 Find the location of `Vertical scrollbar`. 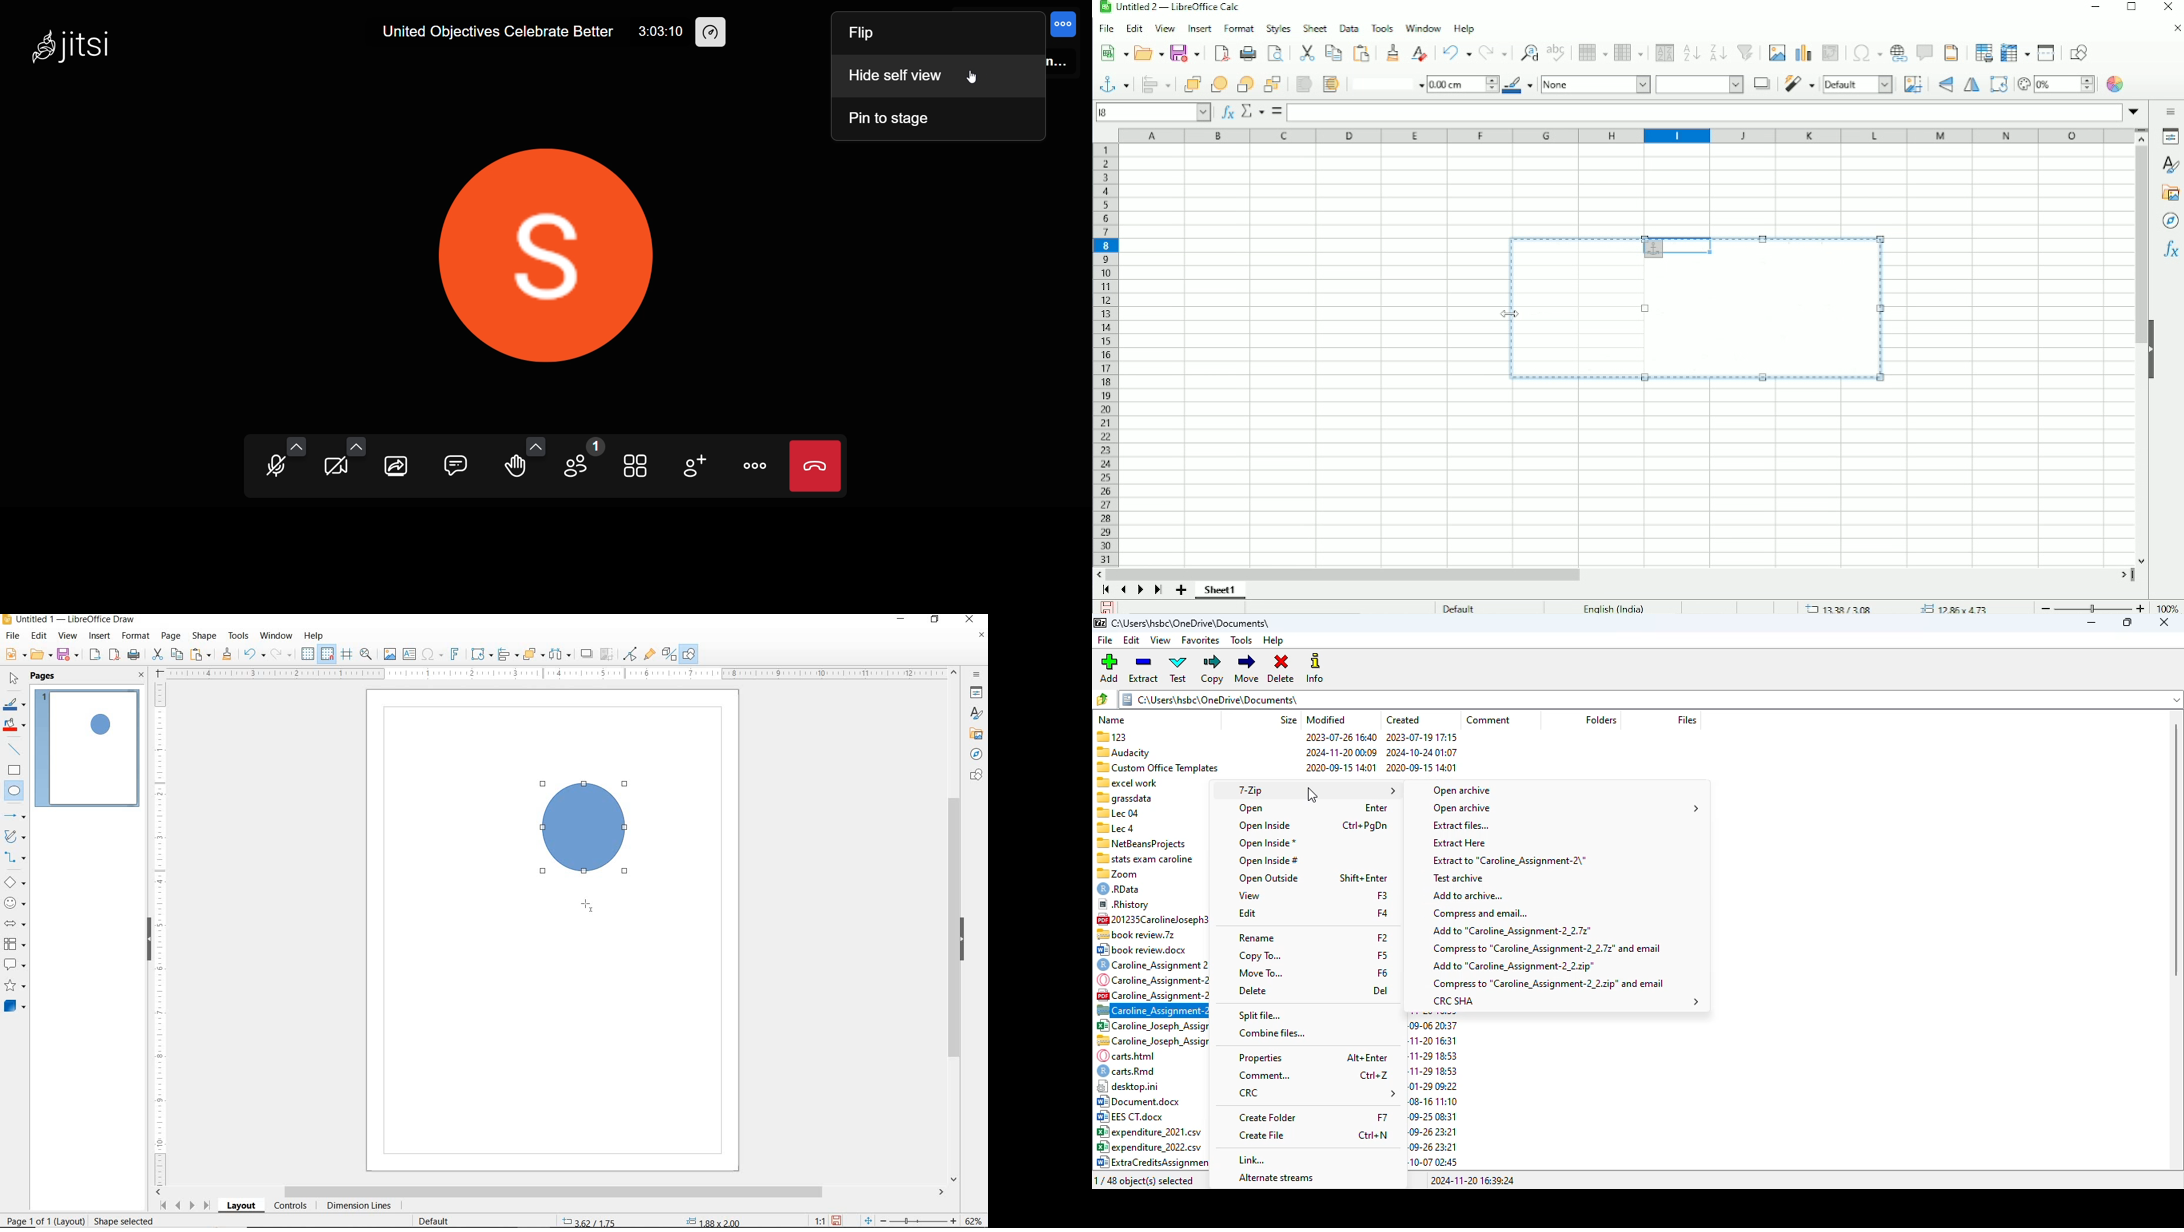

Vertical scrollbar is located at coordinates (2140, 246).